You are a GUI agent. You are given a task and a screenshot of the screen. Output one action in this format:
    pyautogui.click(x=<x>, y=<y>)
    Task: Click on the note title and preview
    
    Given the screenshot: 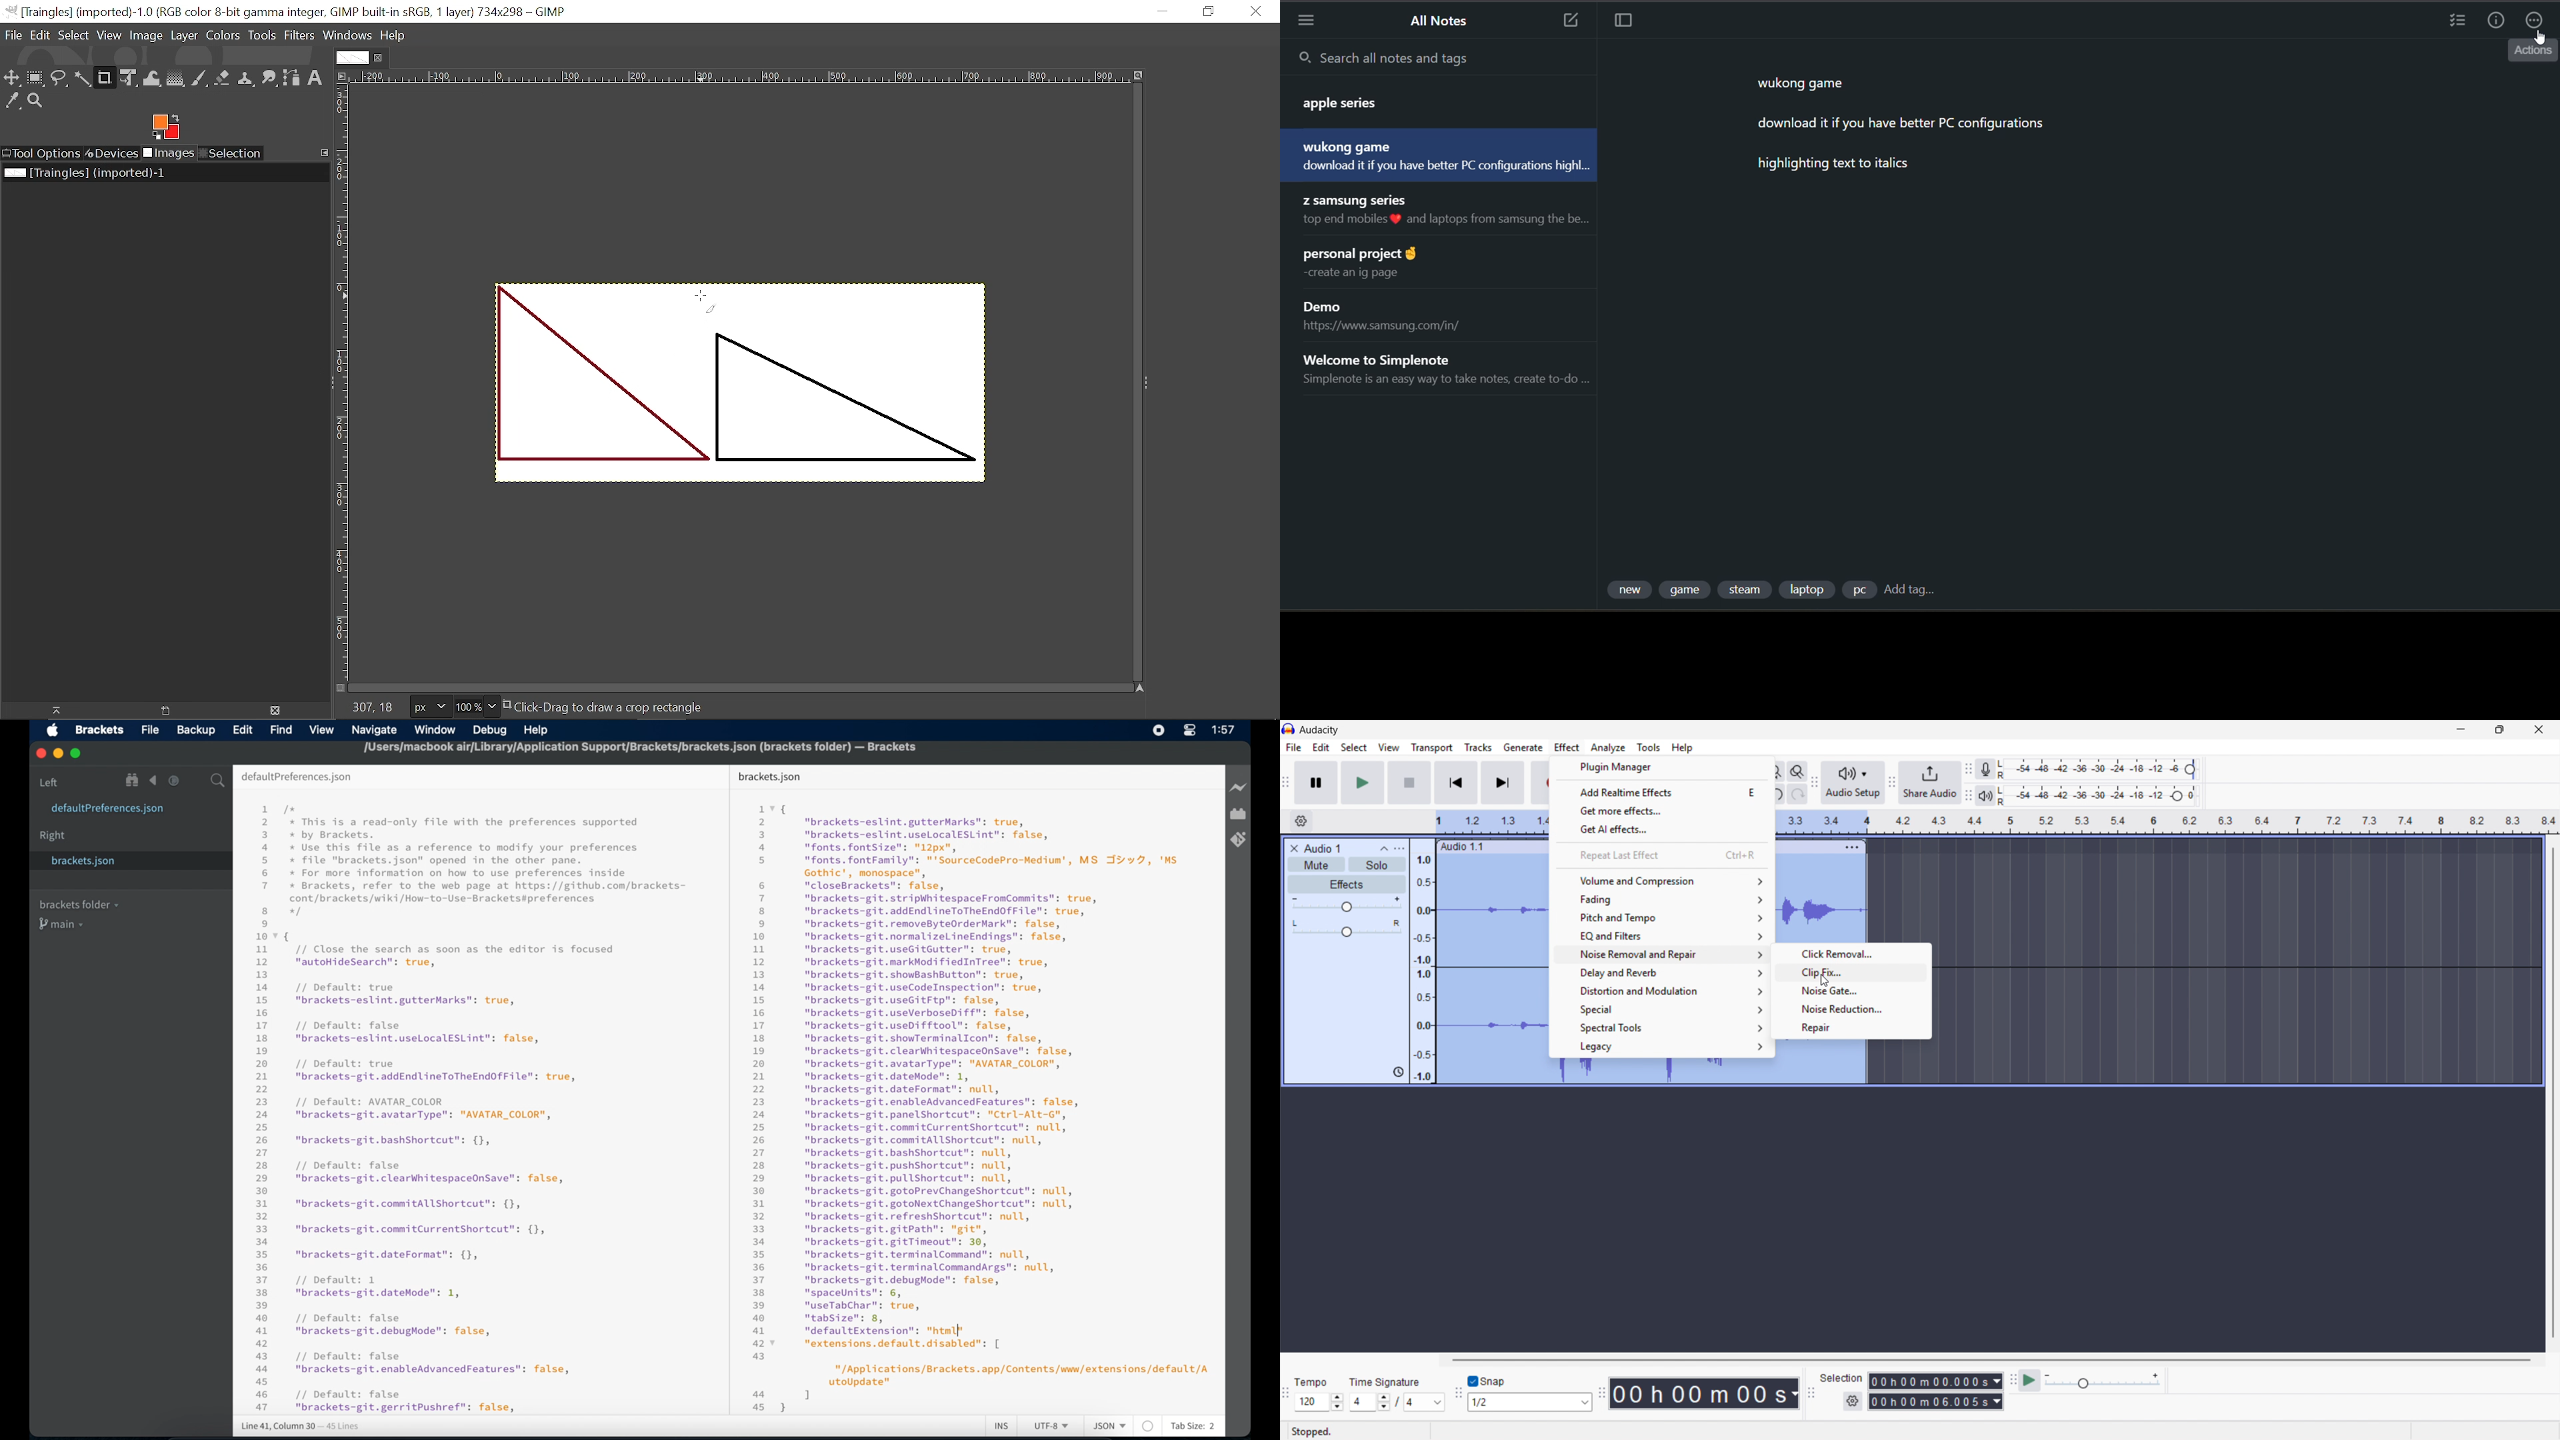 What is the action you would take?
    pyautogui.click(x=1451, y=213)
    